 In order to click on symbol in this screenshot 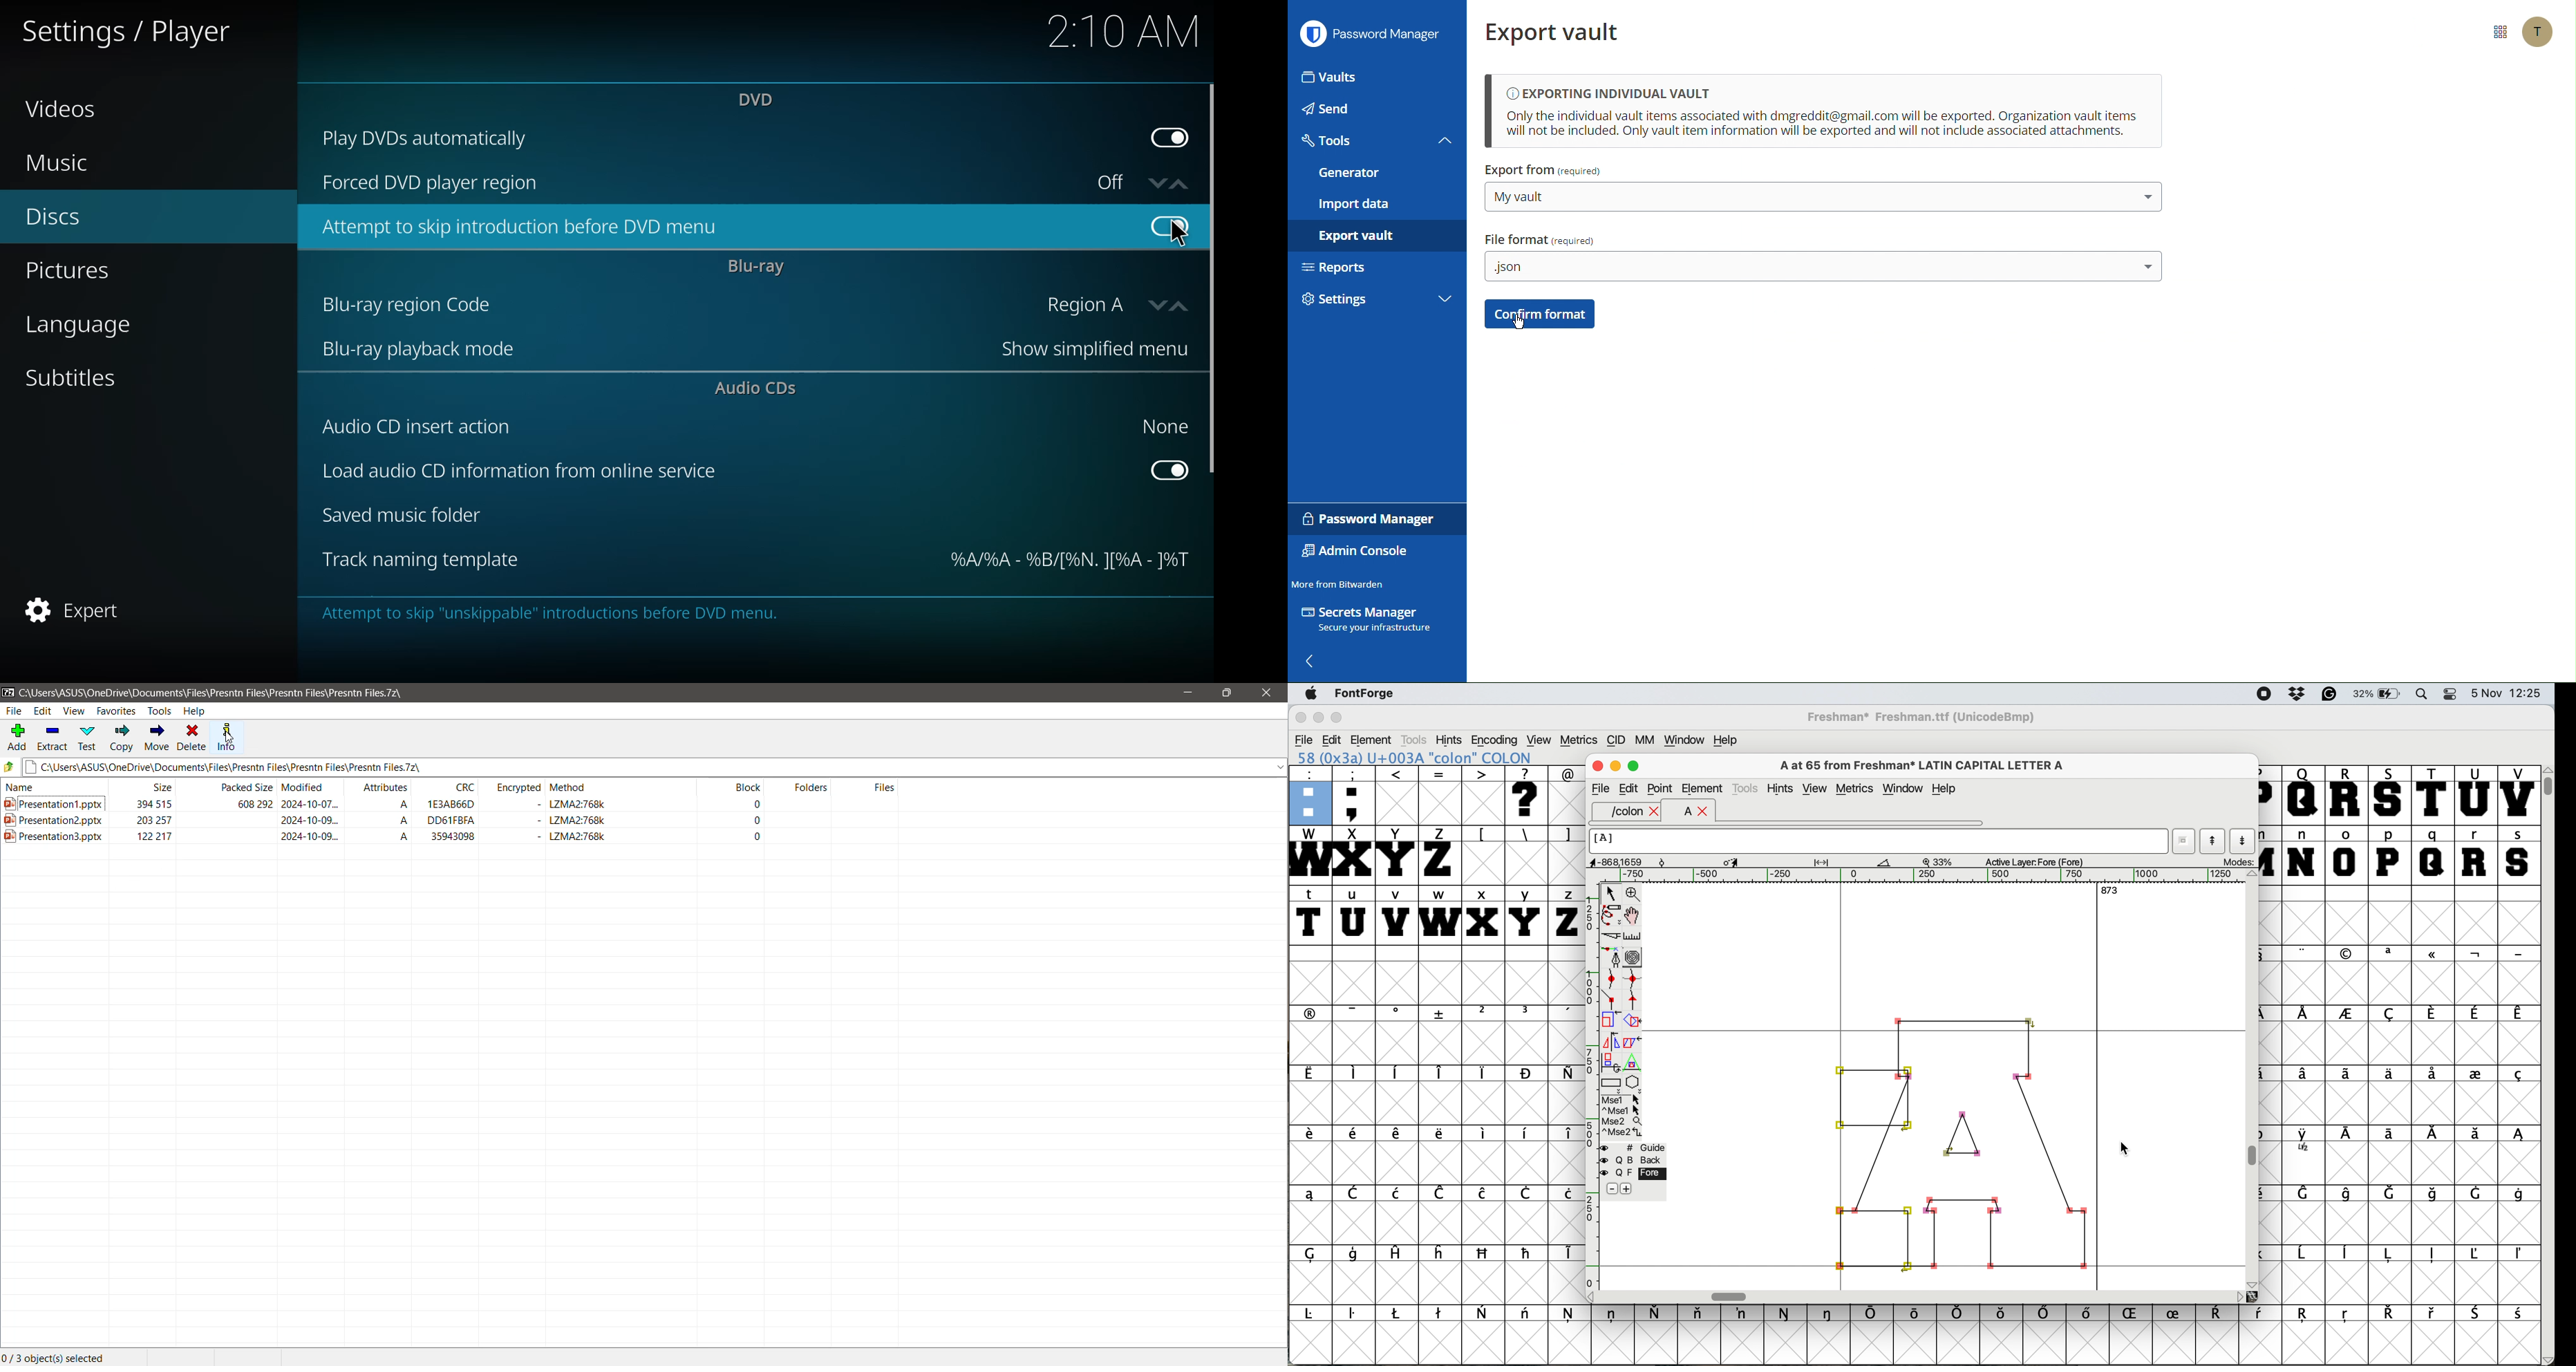, I will do `click(1397, 1014)`.